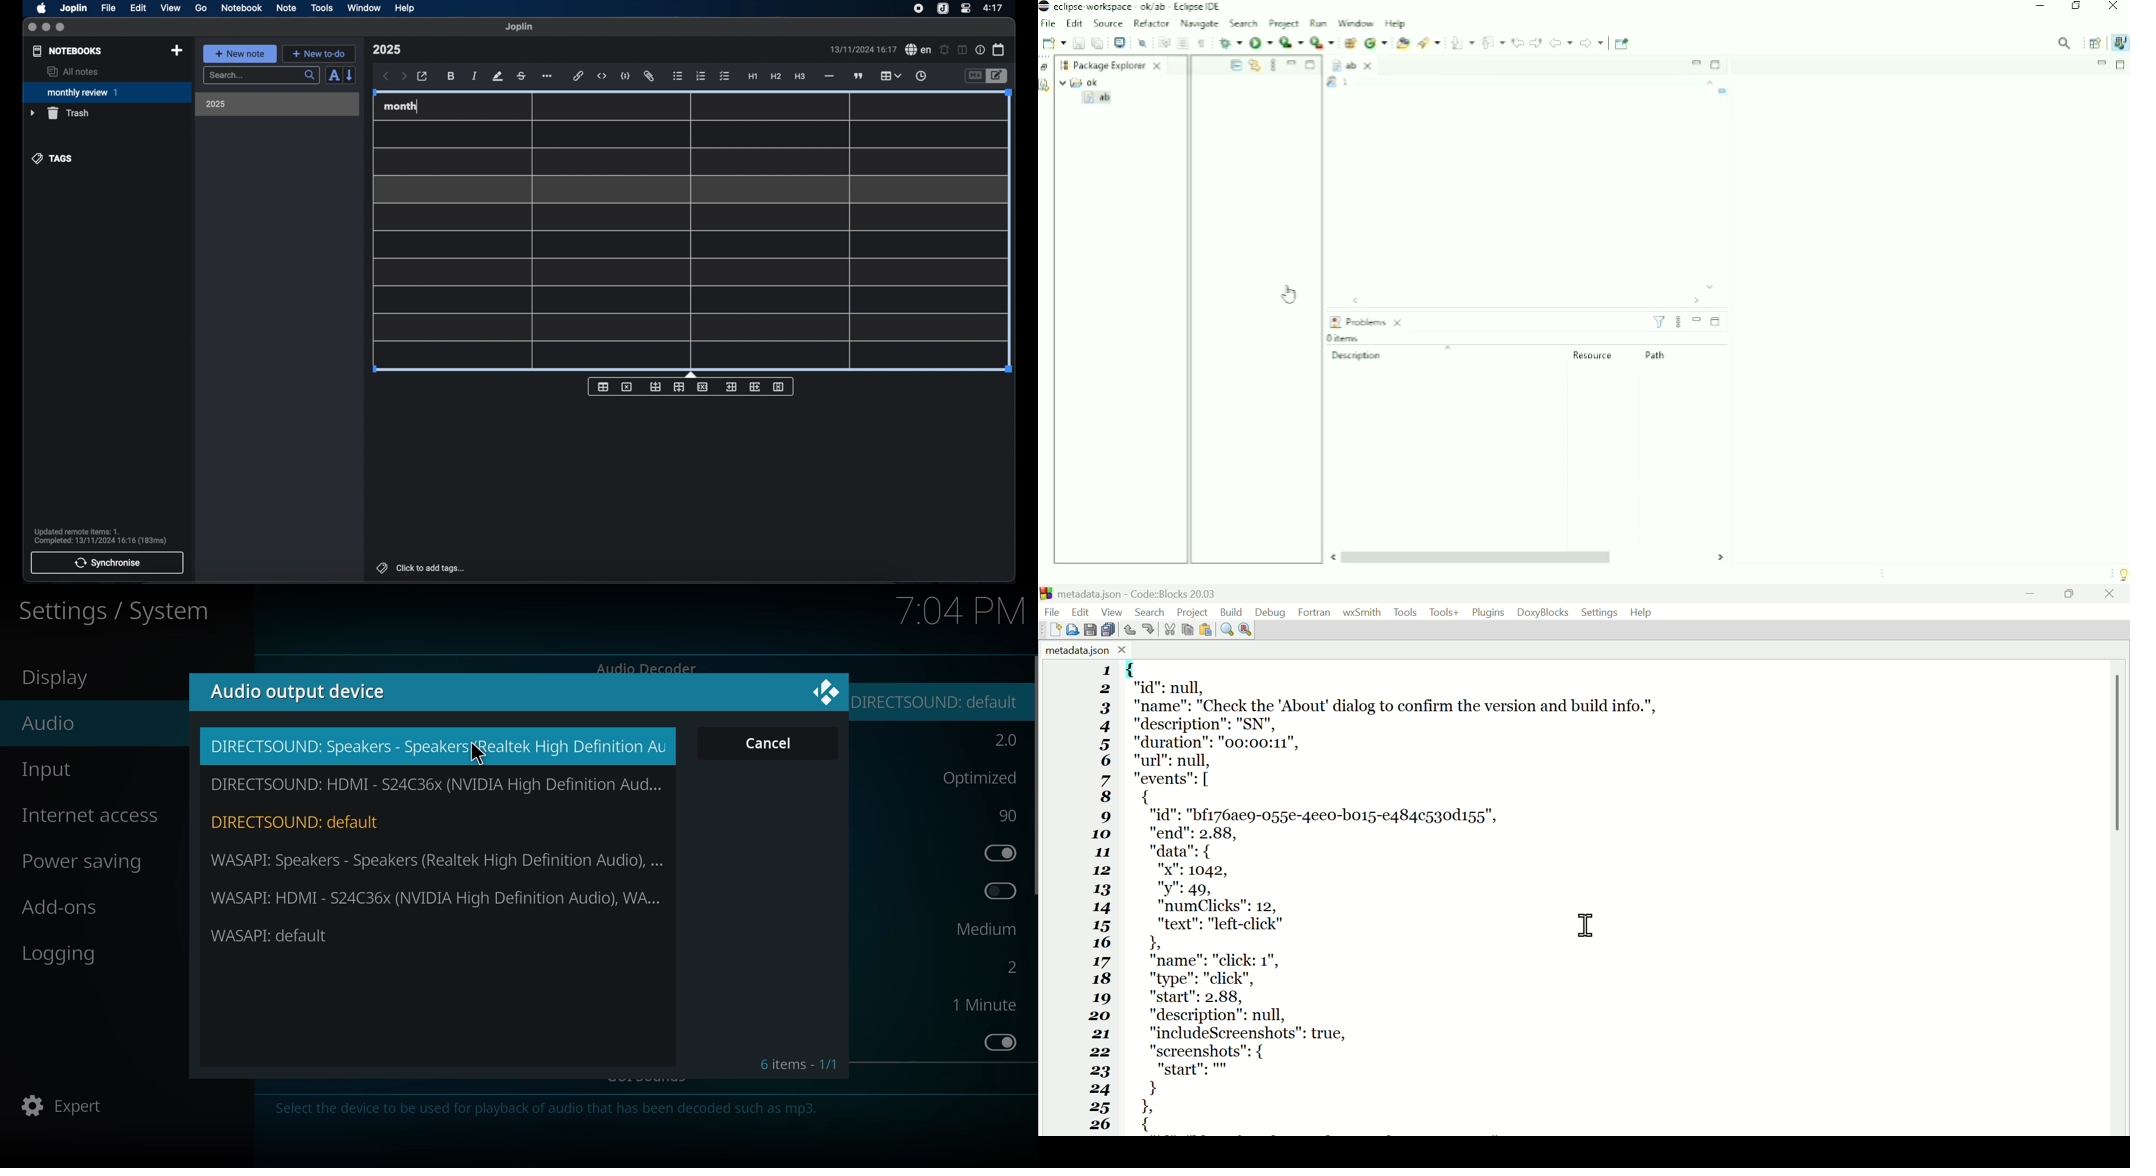 The height and width of the screenshot is (1176, 2156). Describe the element at coordinates (1047, 87) in the screenshot. I see `Declaration` at that location.